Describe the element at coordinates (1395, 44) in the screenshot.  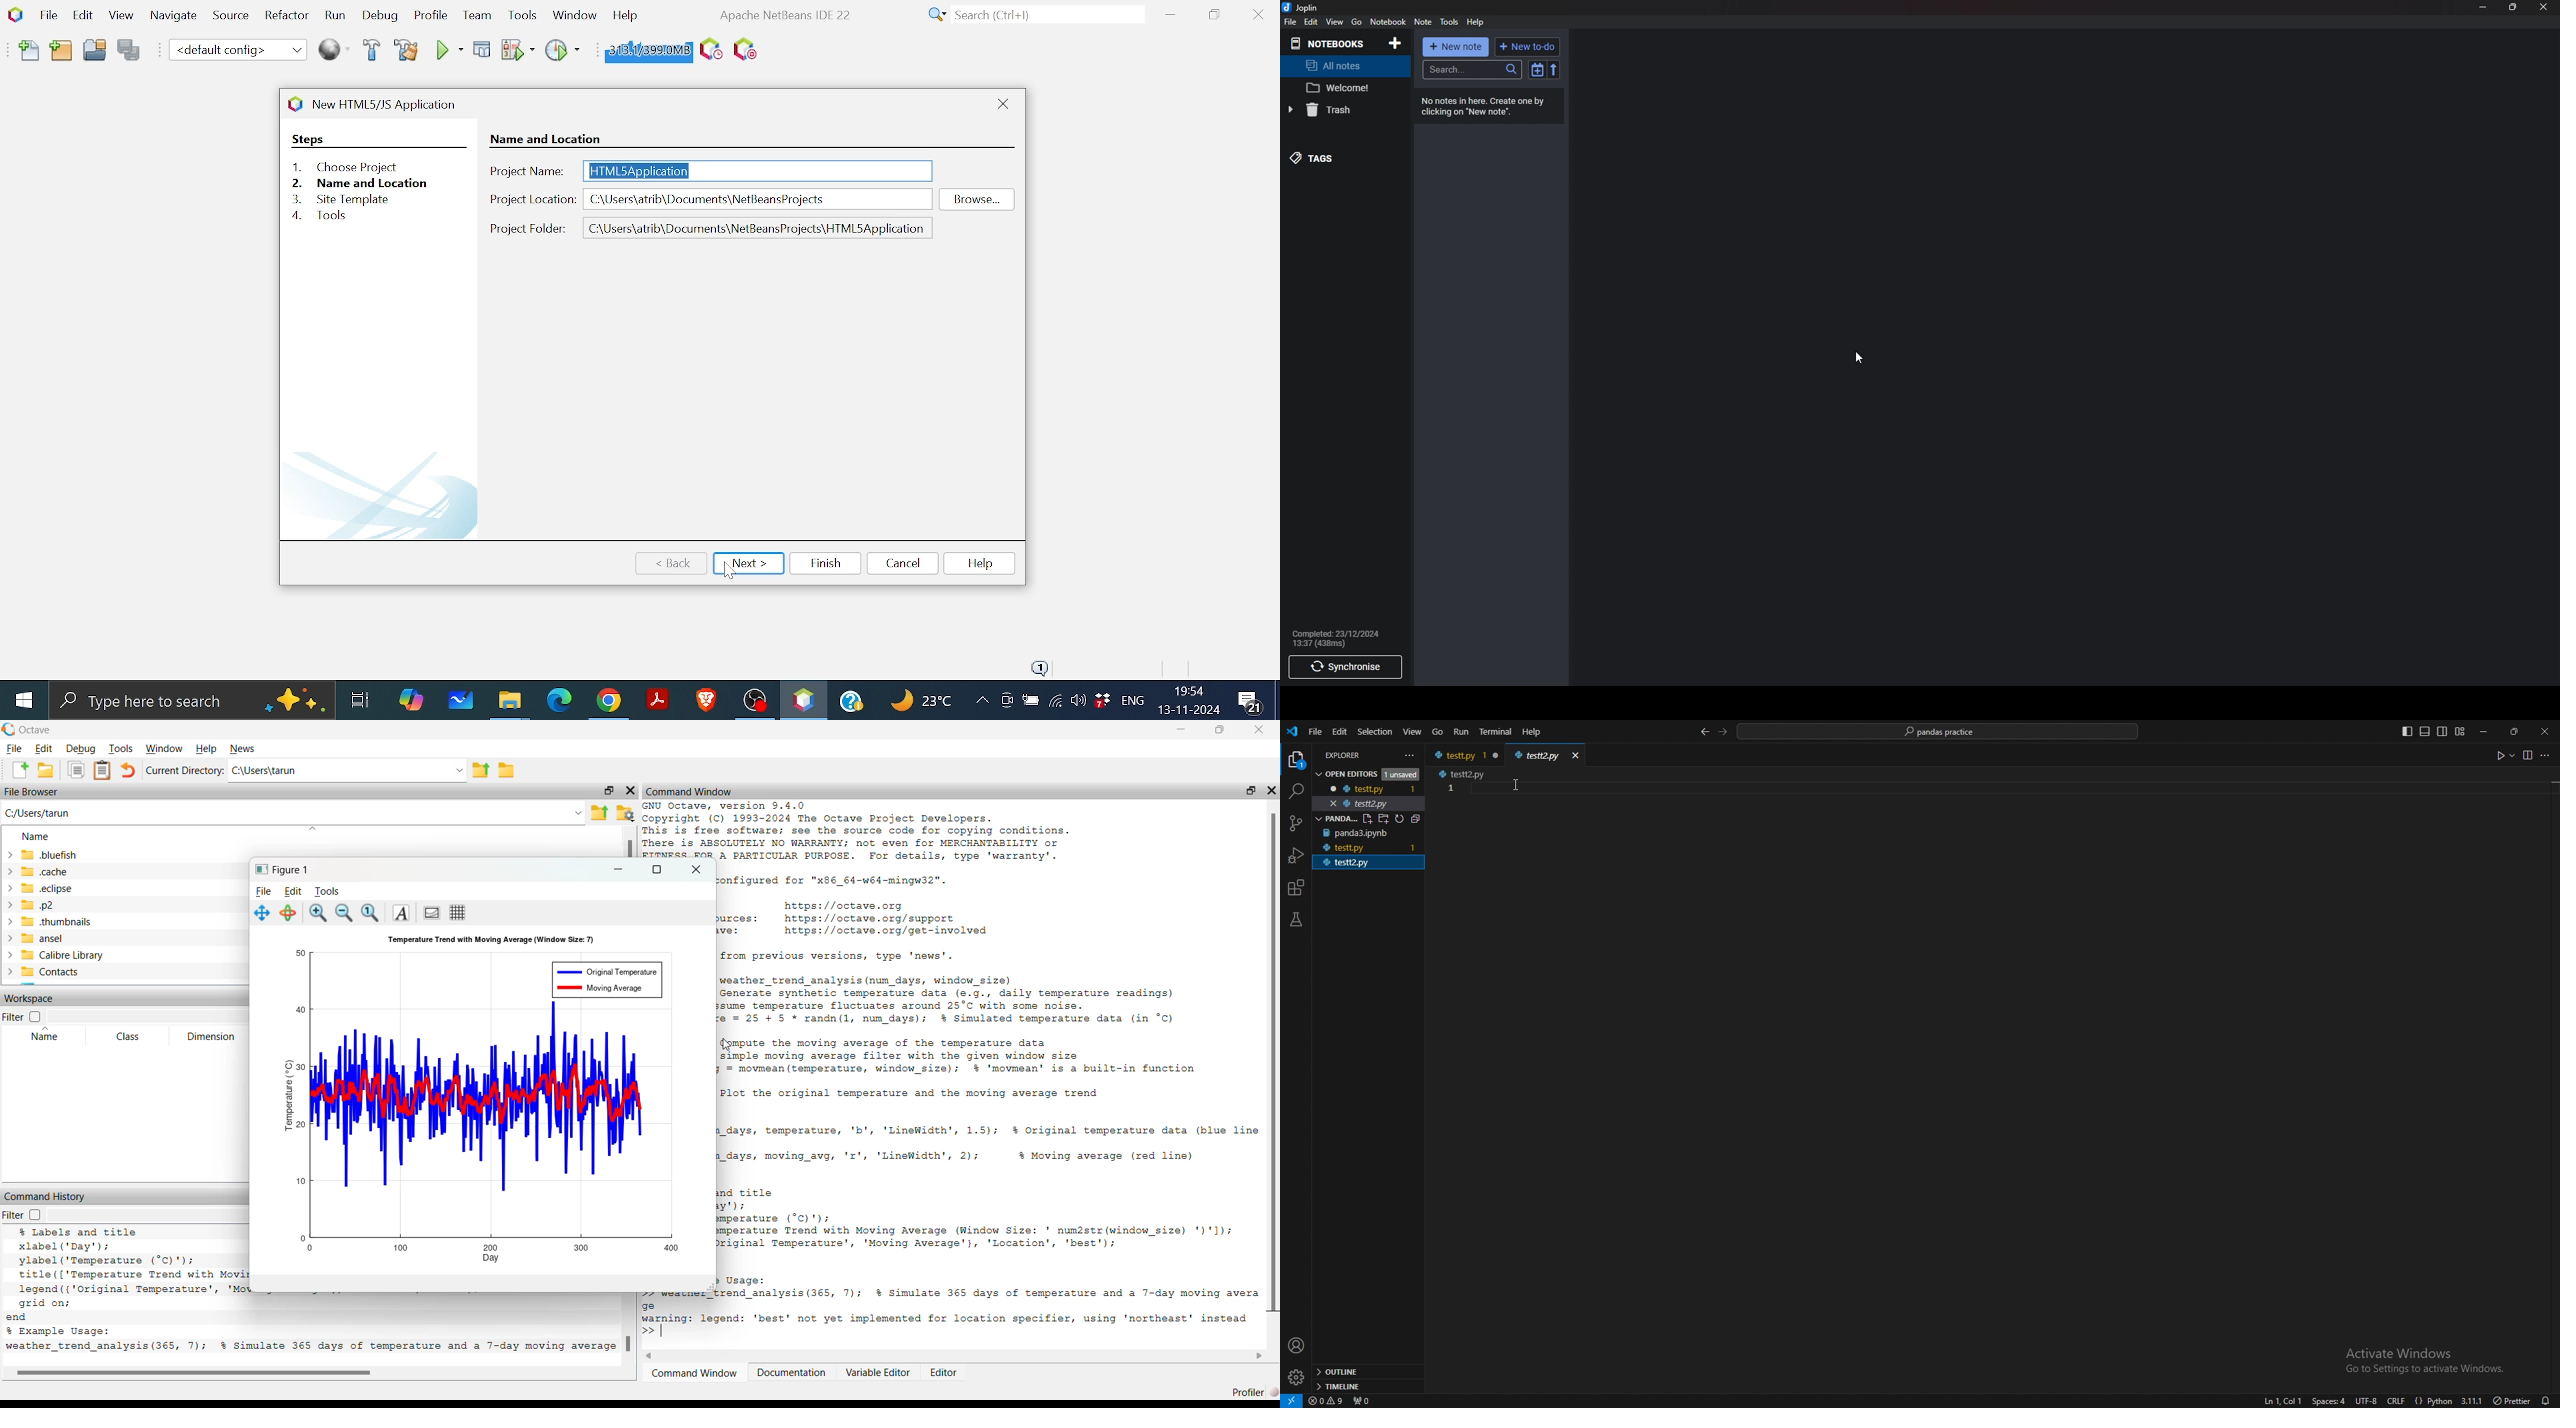
I see `Add notebooks` at that location.